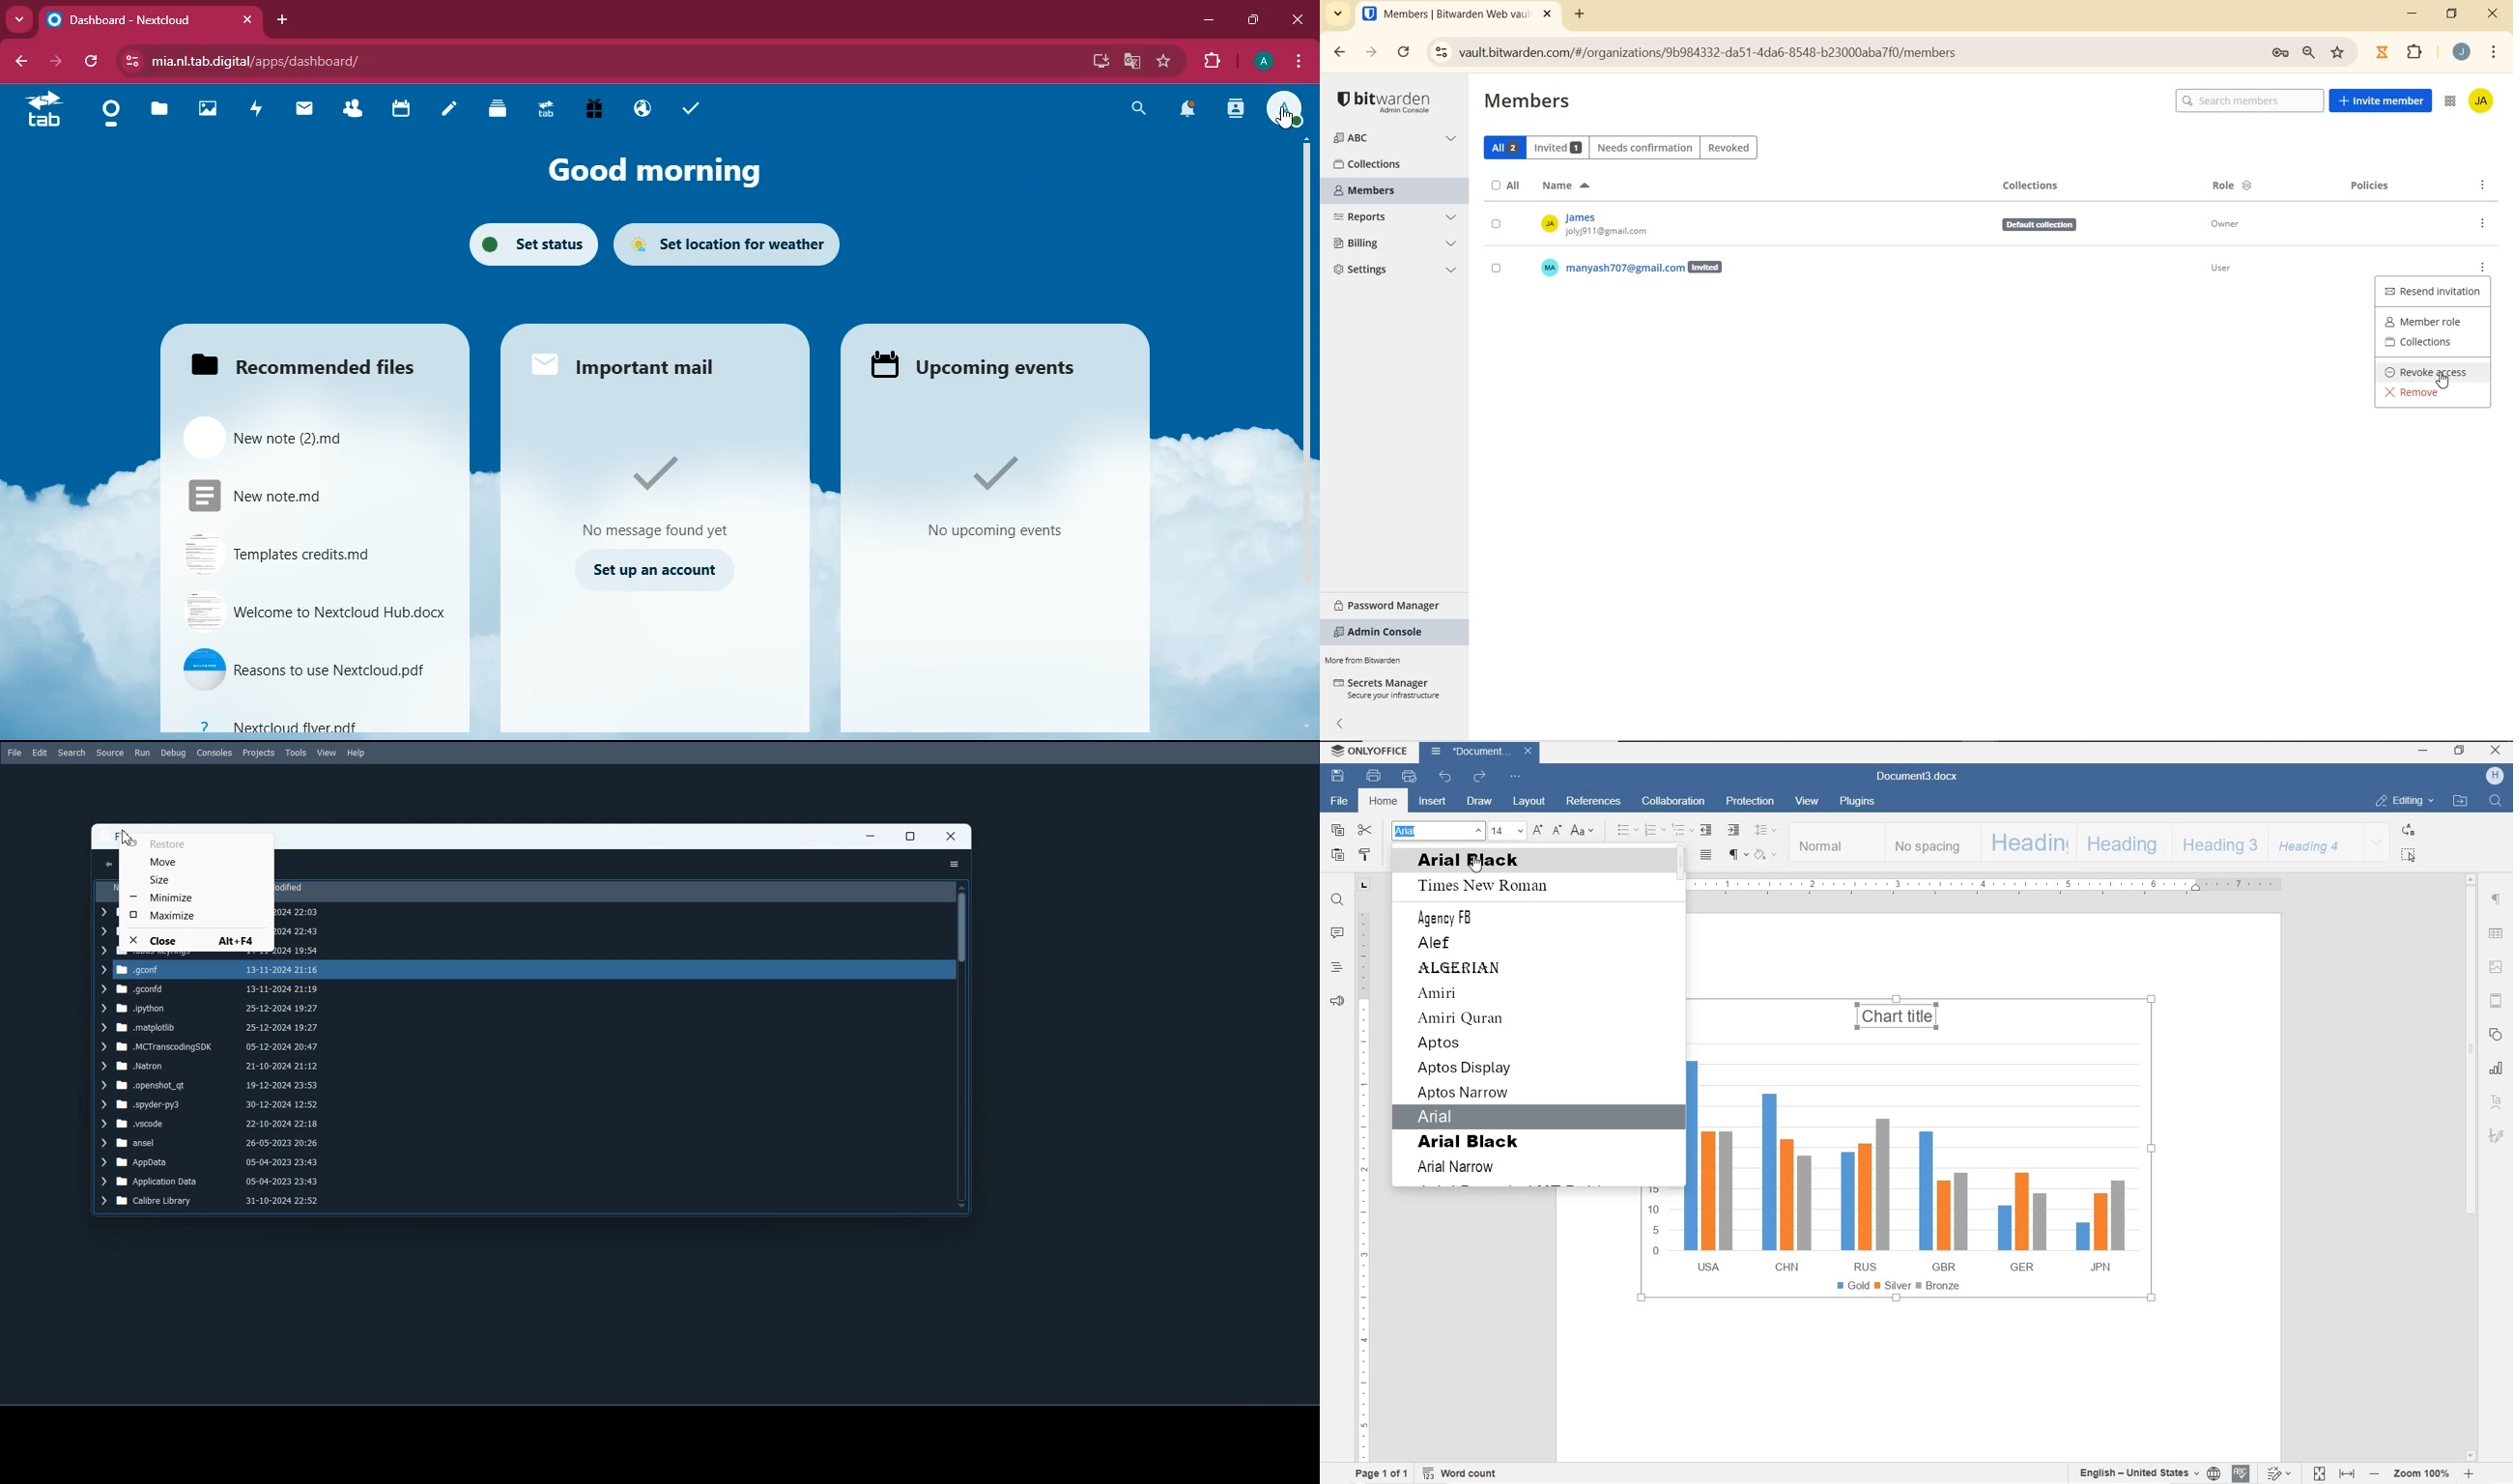 The width and height of the screenshot is (2520, 1484). I want to click on HEADING 3, so click(2218, 843).